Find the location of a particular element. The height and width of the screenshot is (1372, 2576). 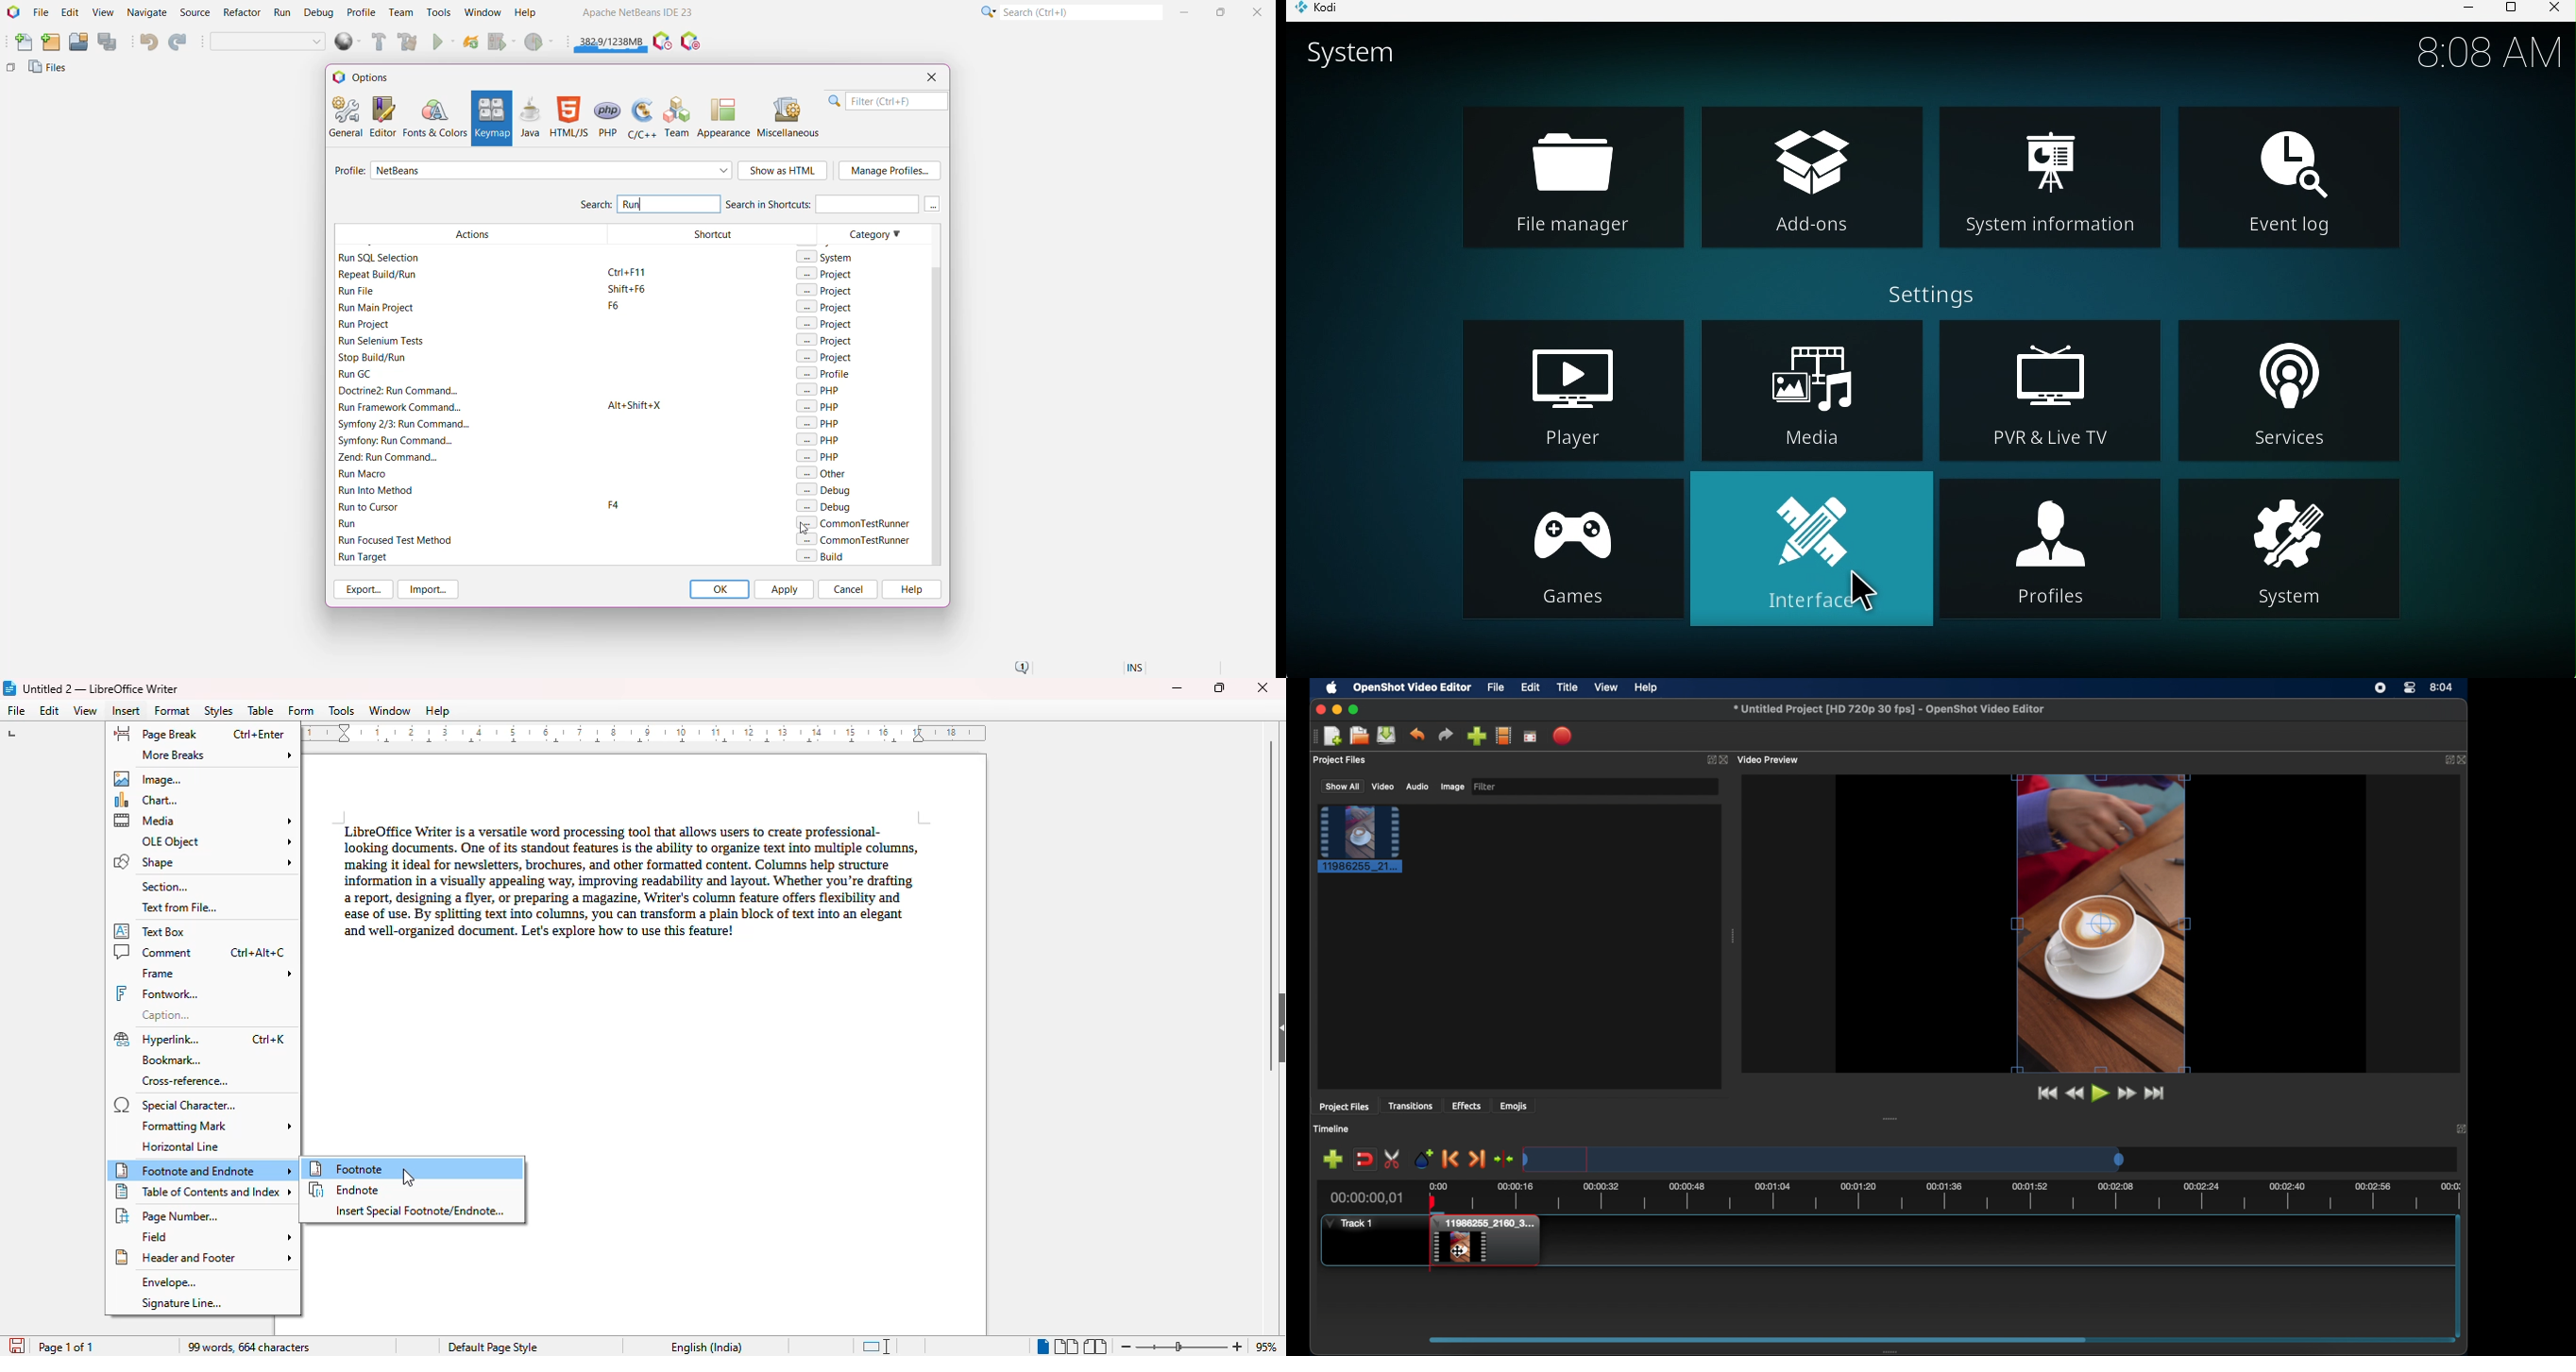

text from file is located at coordinates (179, 909).